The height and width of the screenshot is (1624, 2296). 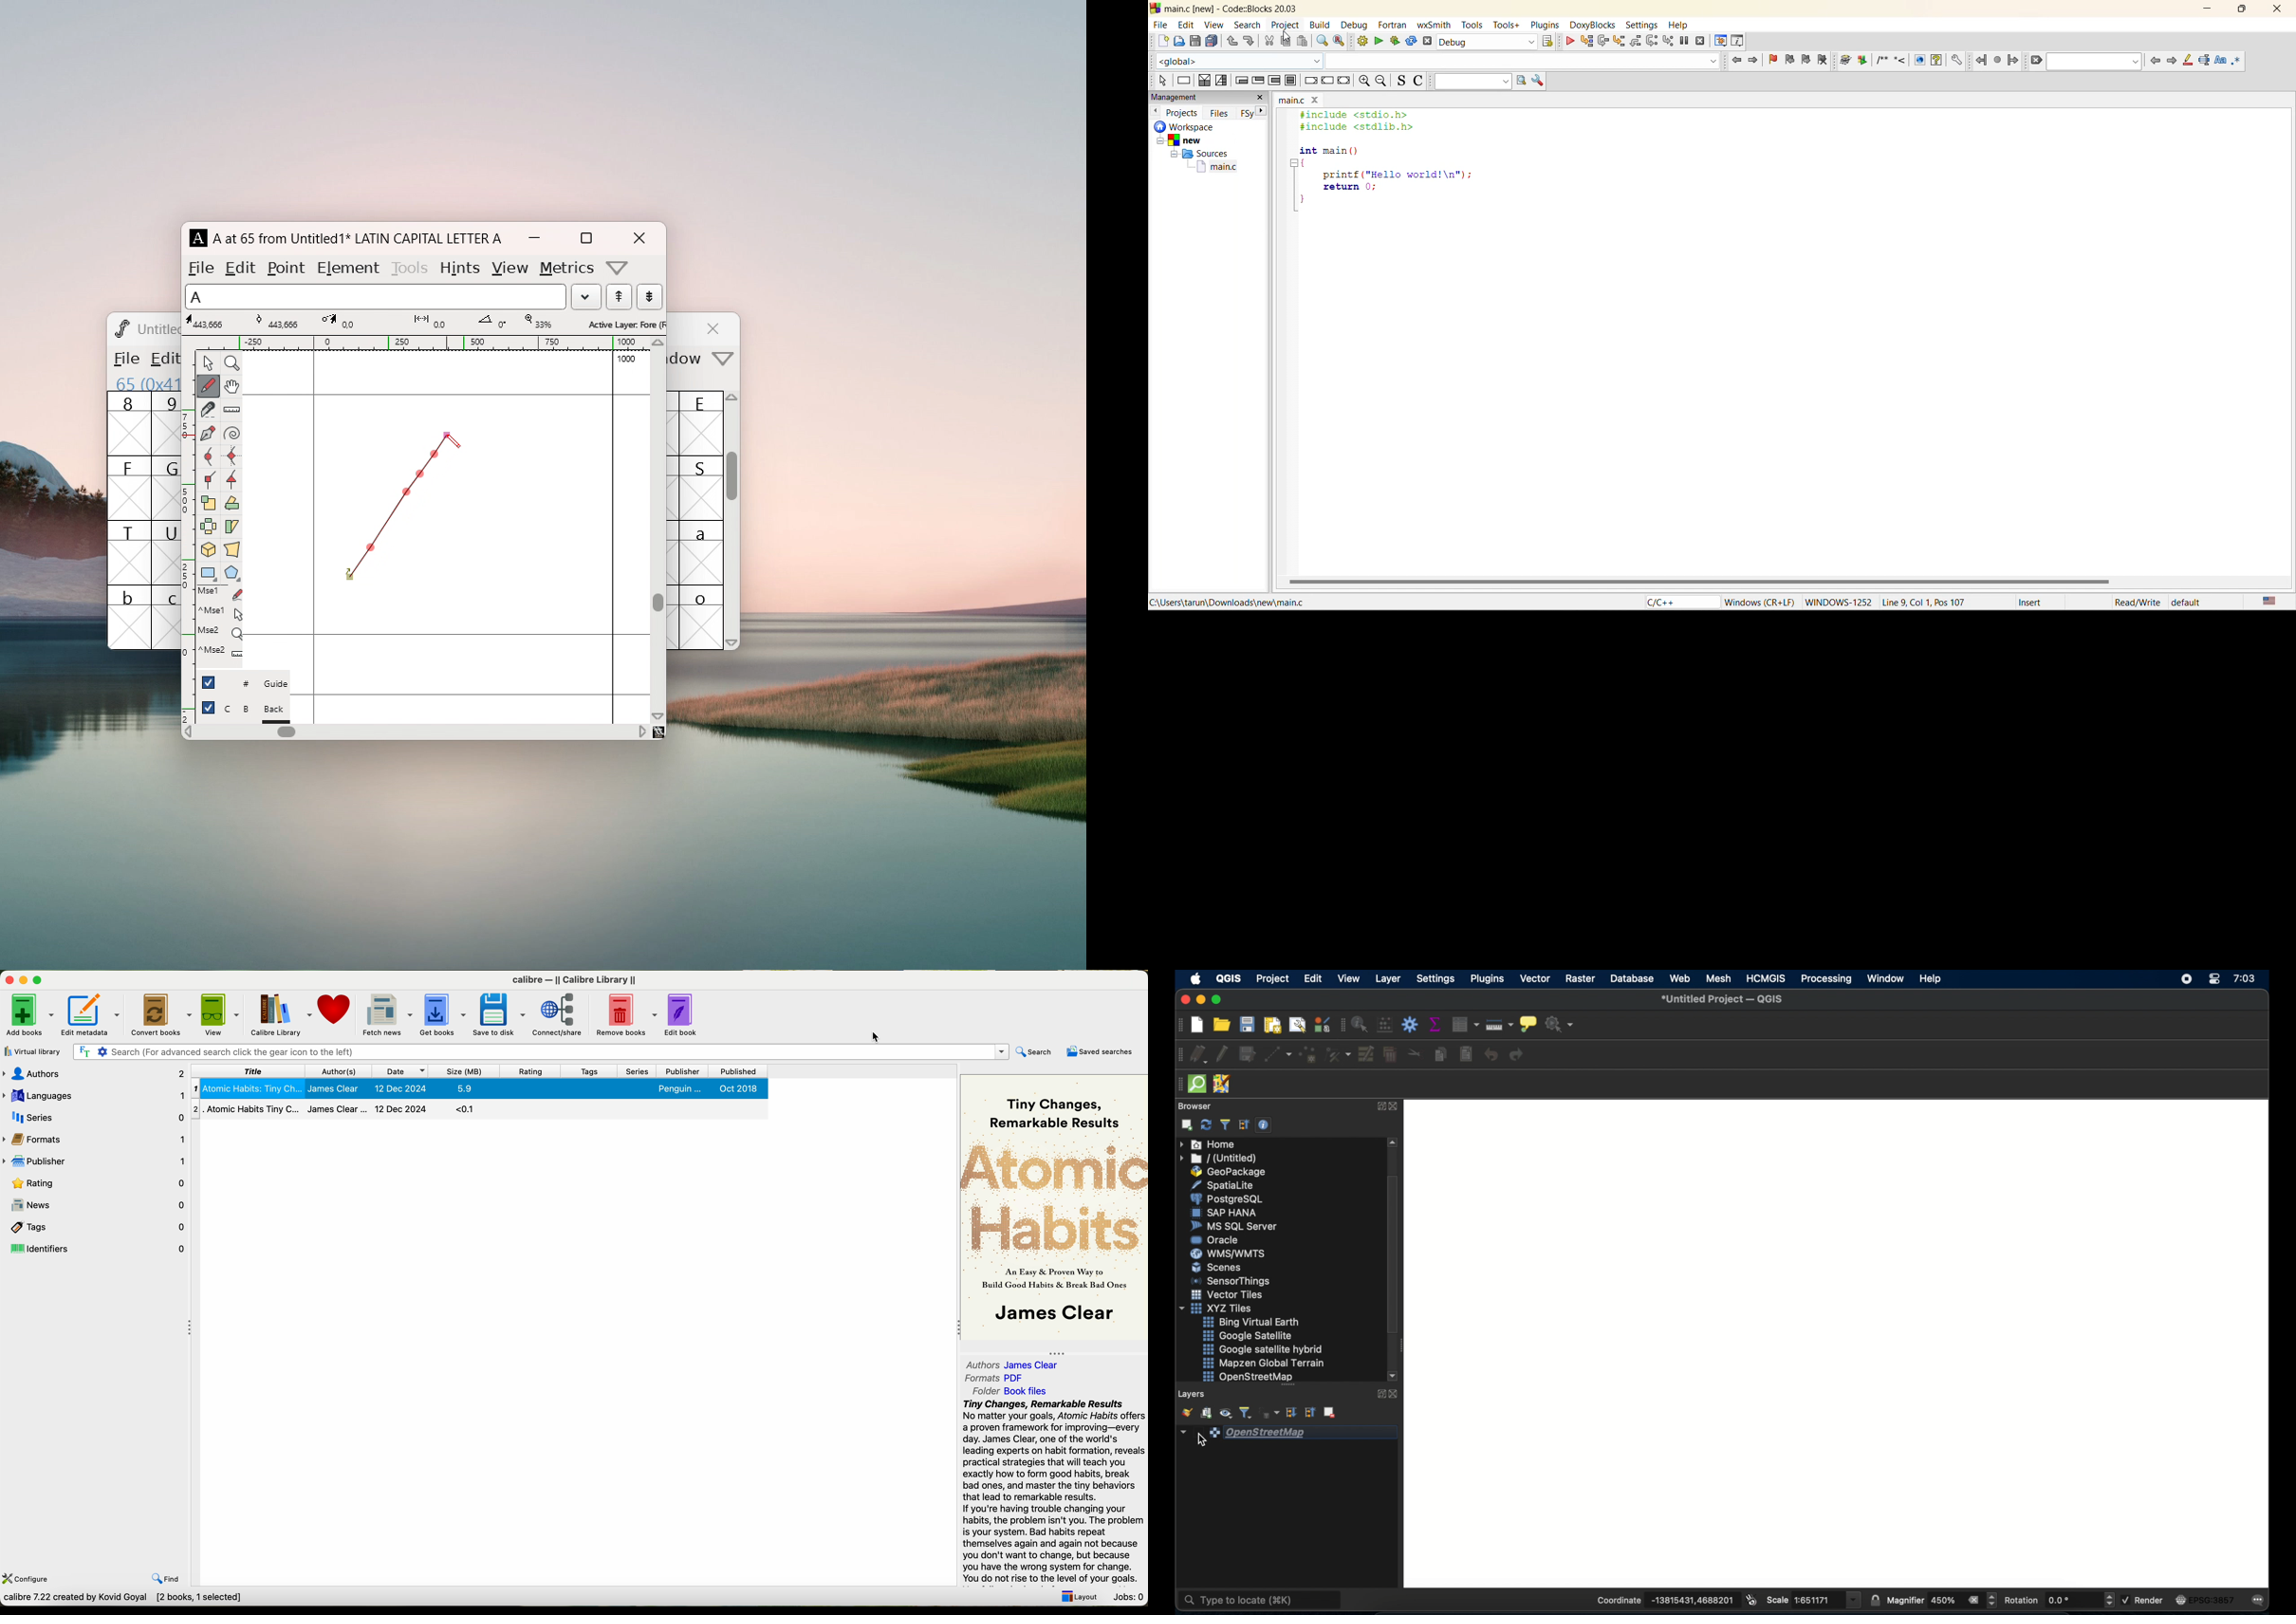 What do you see at coordinates (1559, 1026) in the screenshot?
I see `no action selected` at bounding box center [1559, 1026].